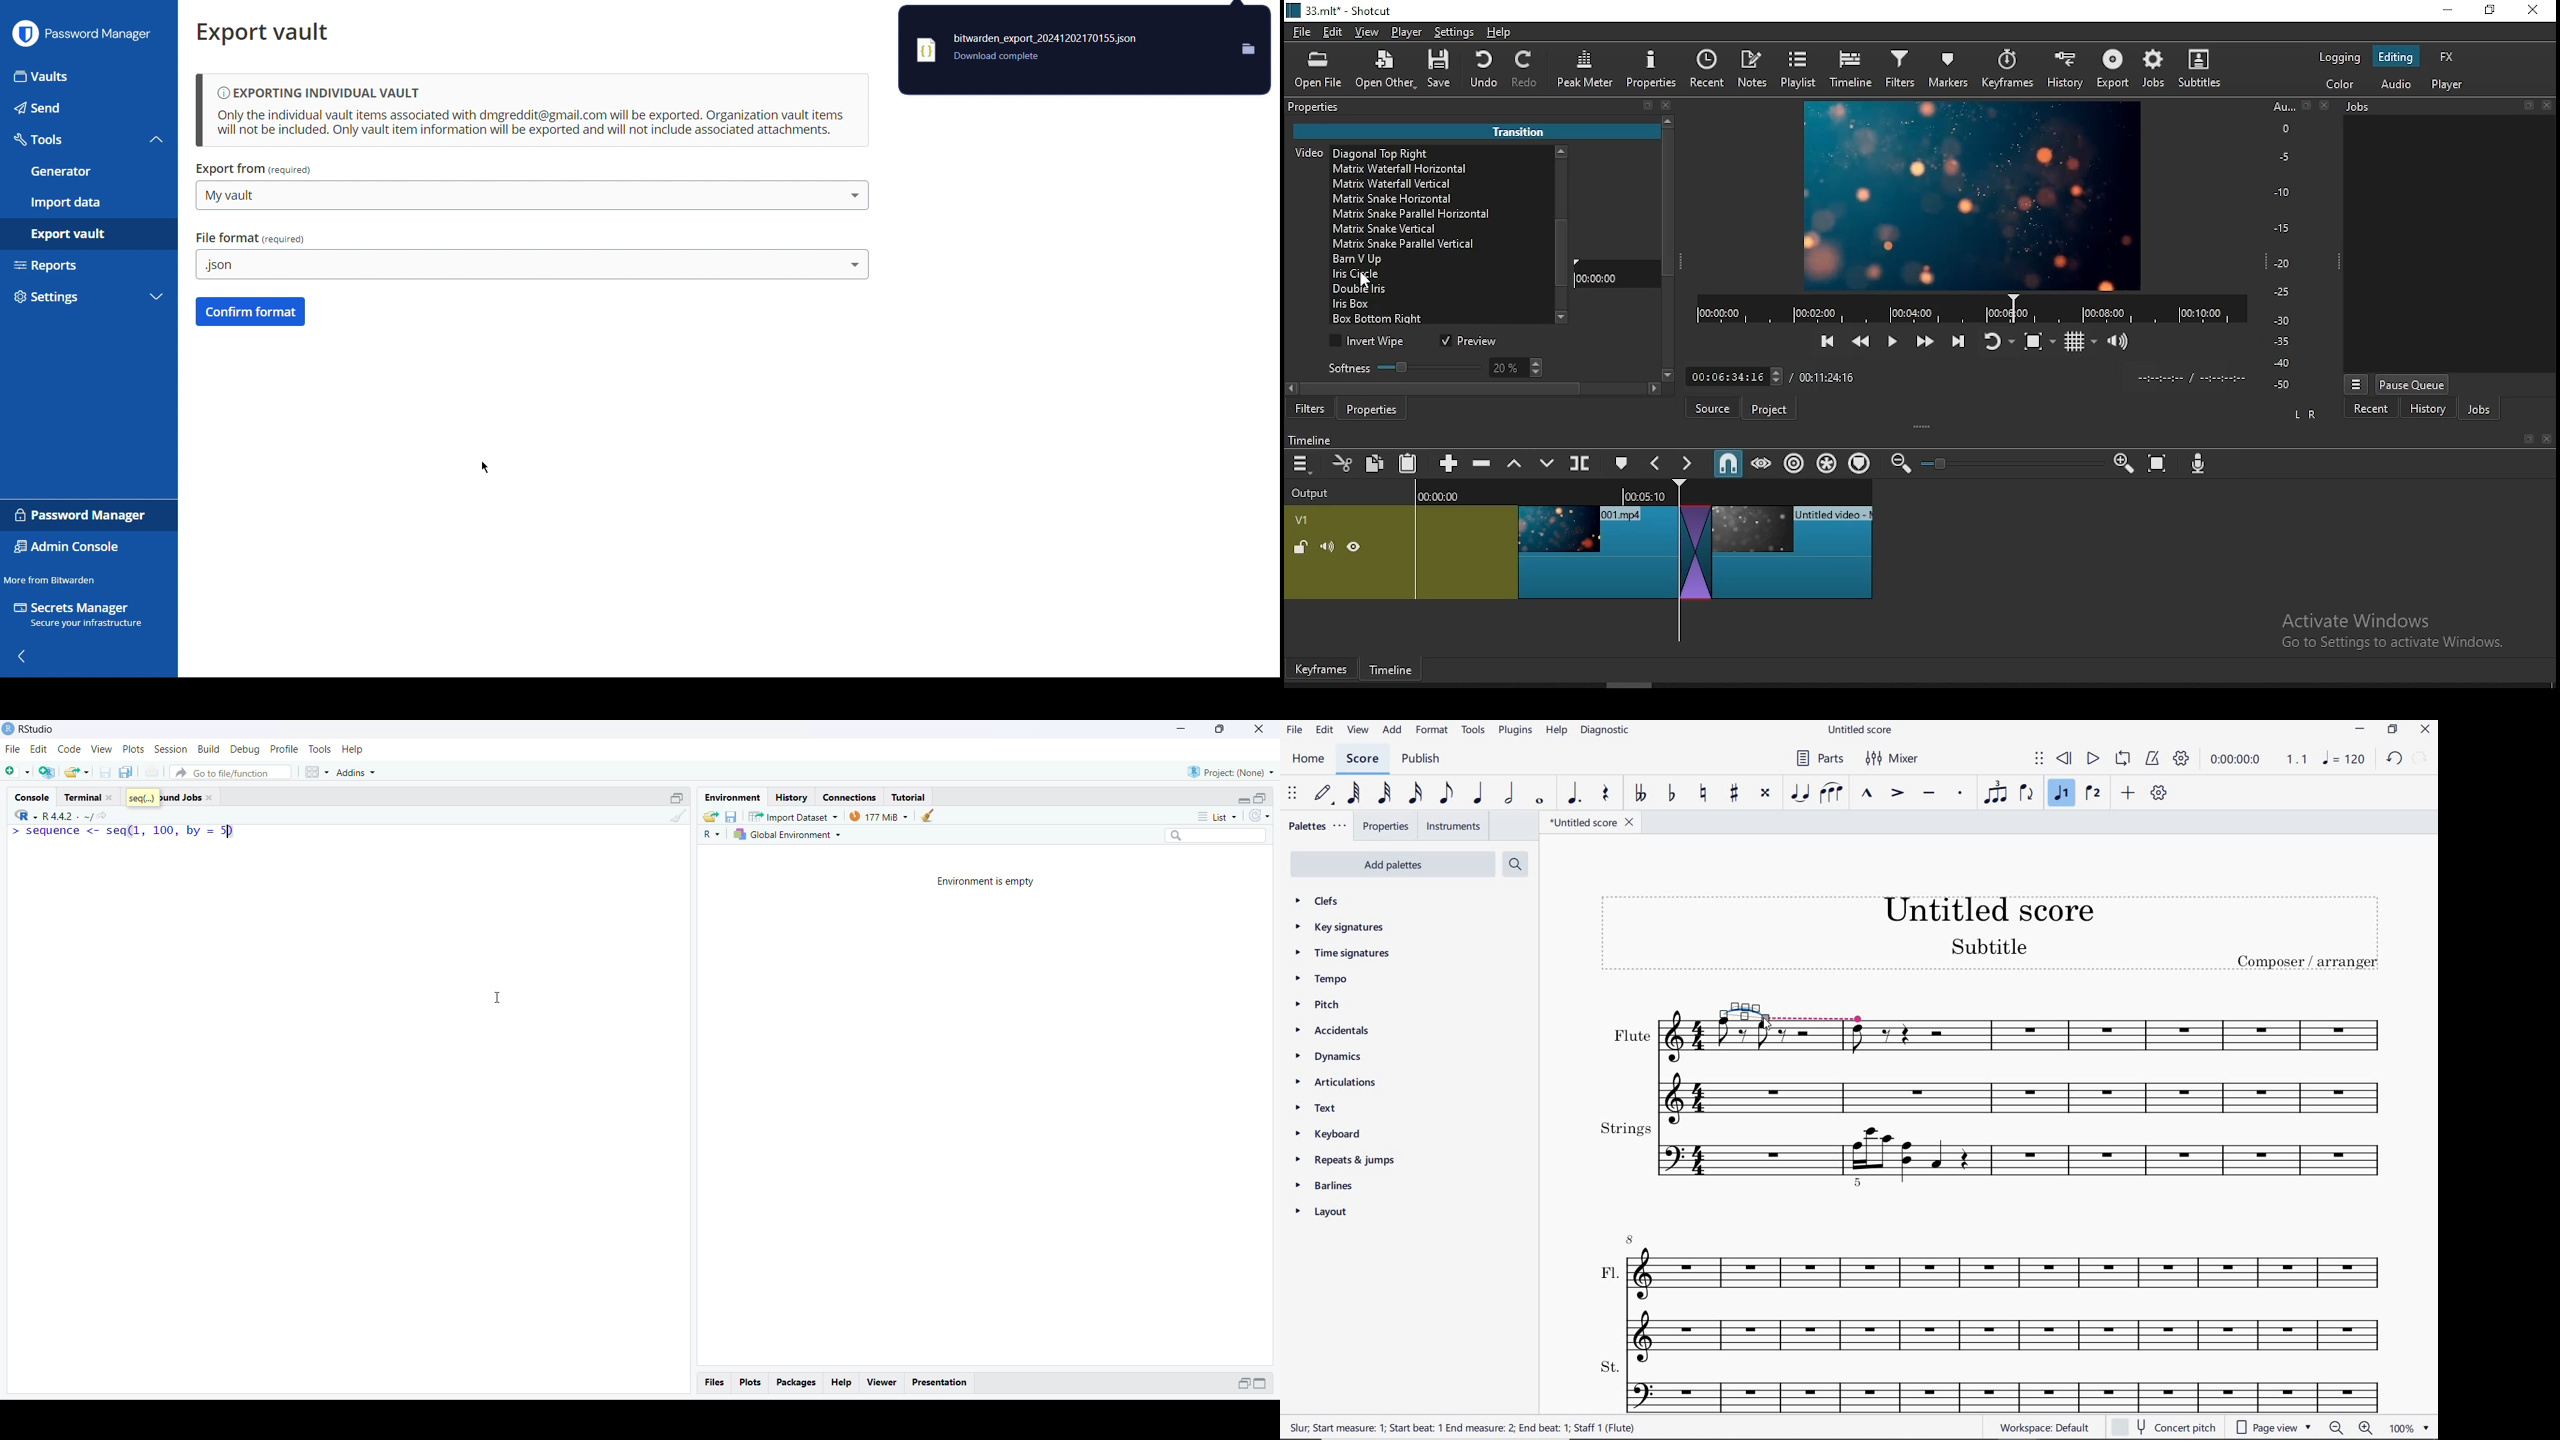 The height and width of the screenshot is (1456, 2576). What do you see at coordinates (1259, 815) in the screenshot?
I see `sync` at bounding box center [1259, 815].